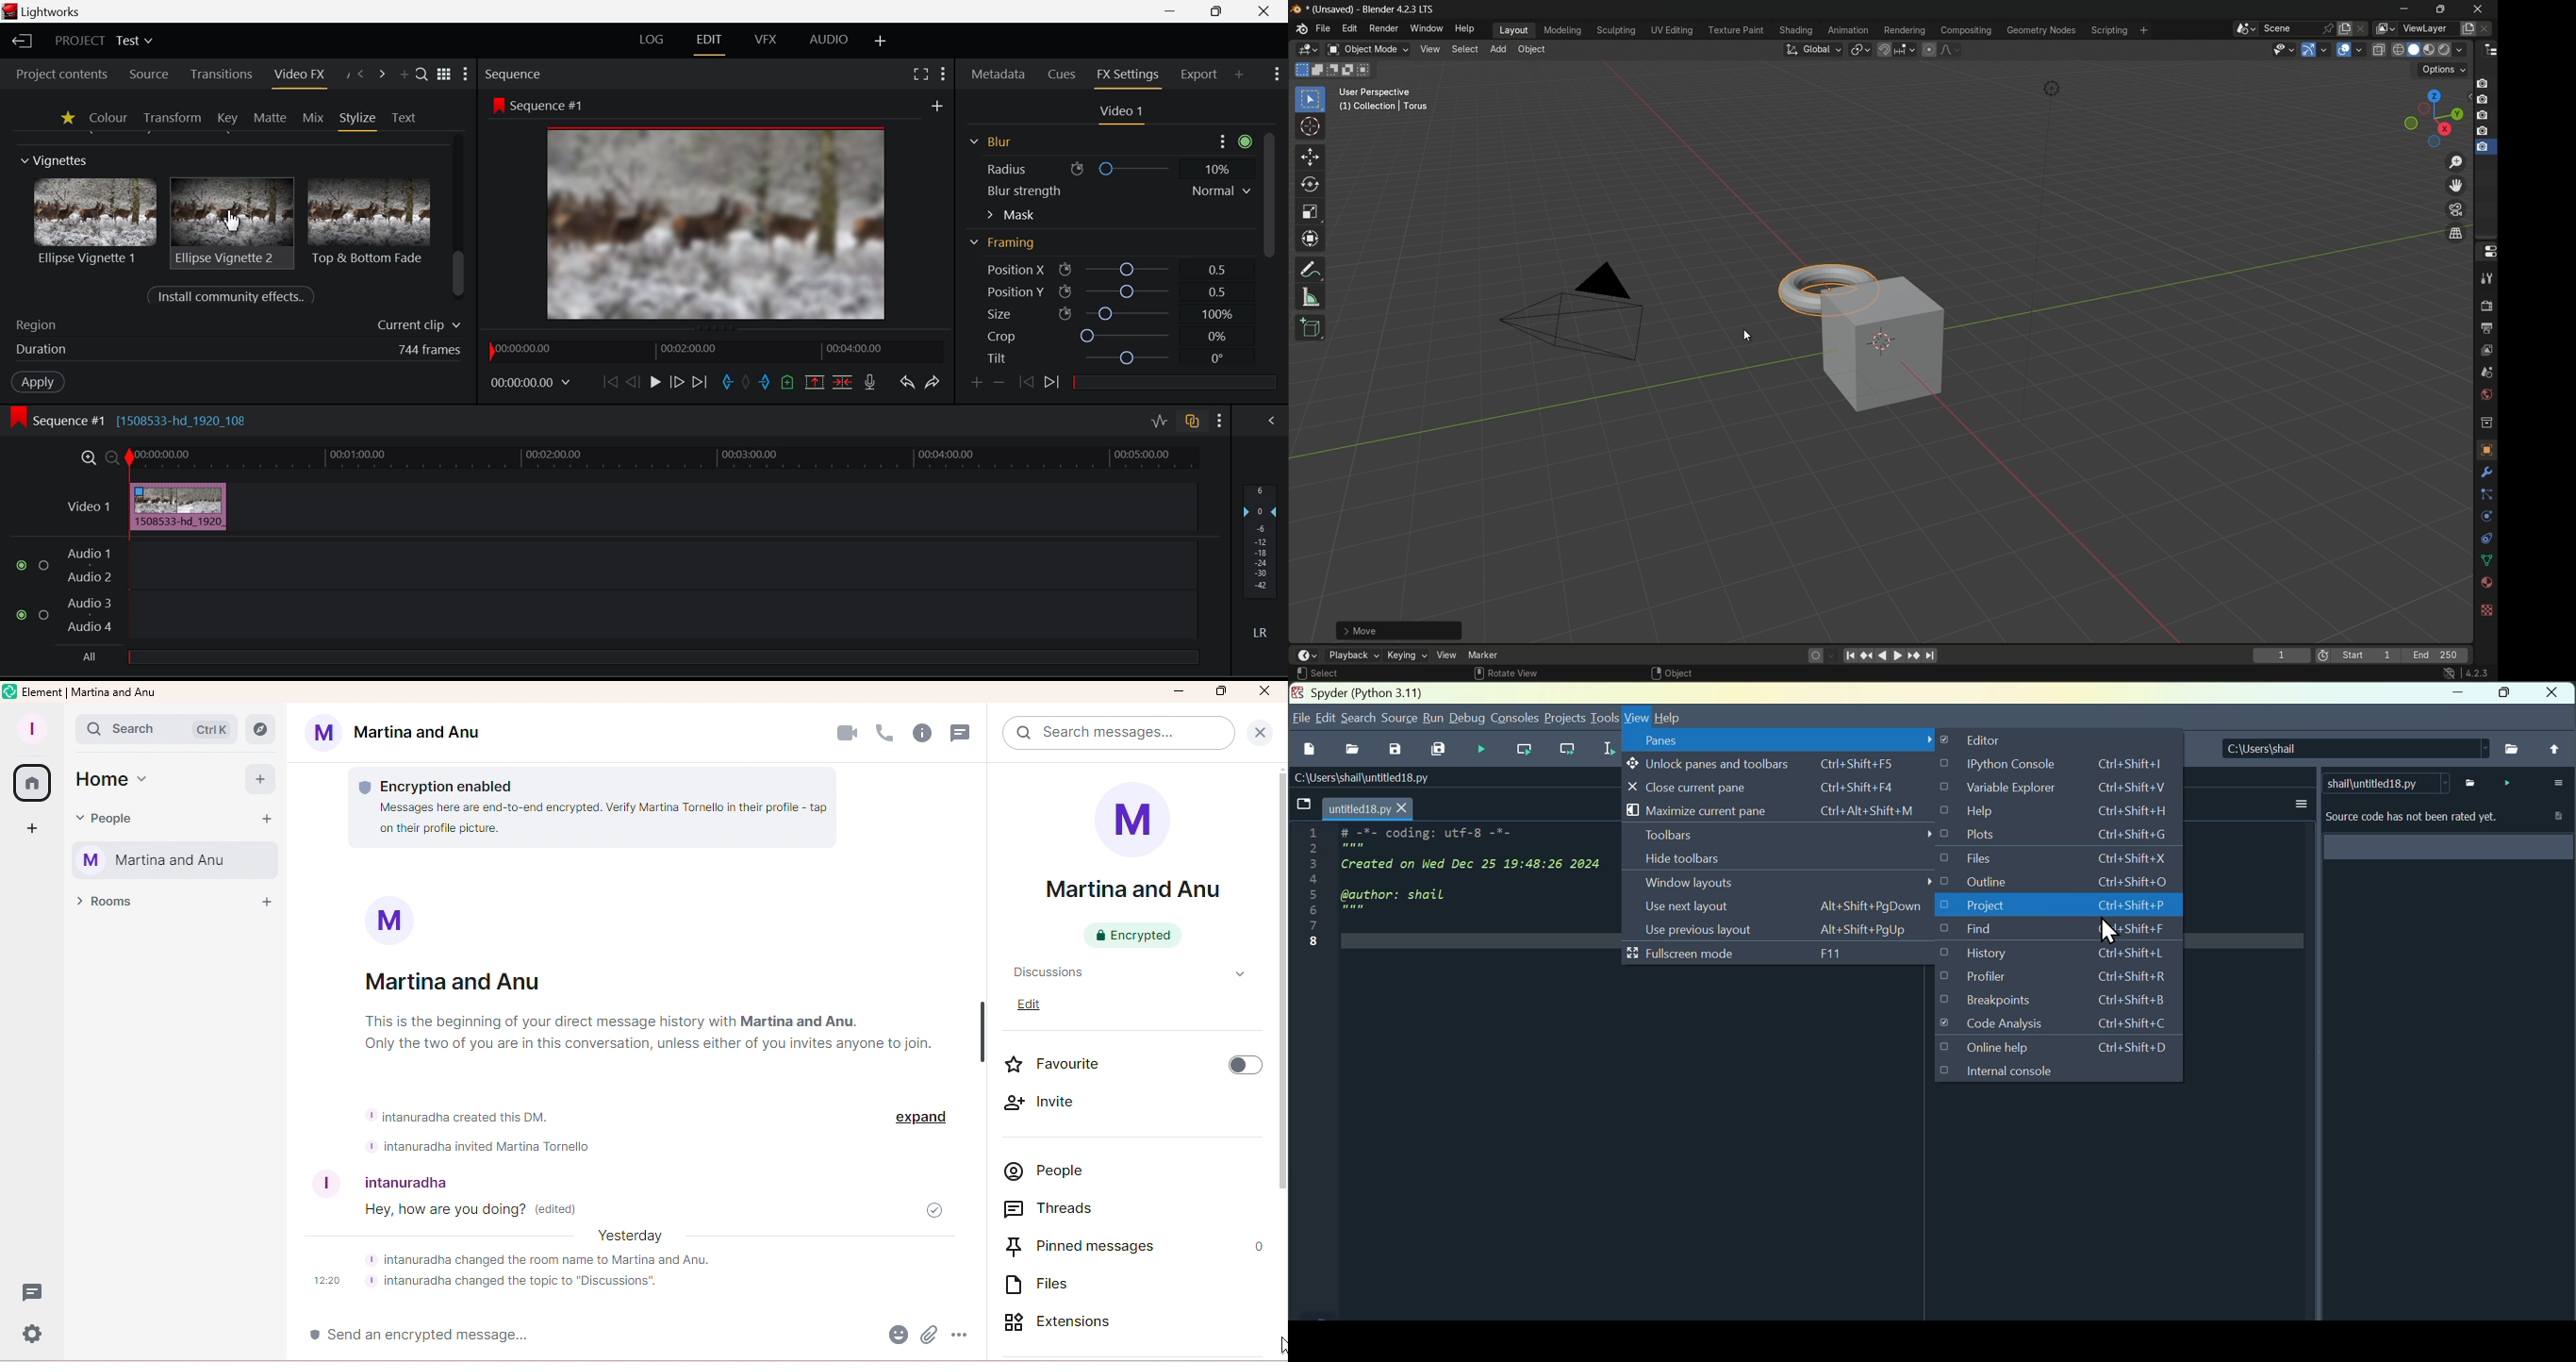 The width and height of the screenshot is (2576, 1372). I want to click on material preview, so click(2454, 50).